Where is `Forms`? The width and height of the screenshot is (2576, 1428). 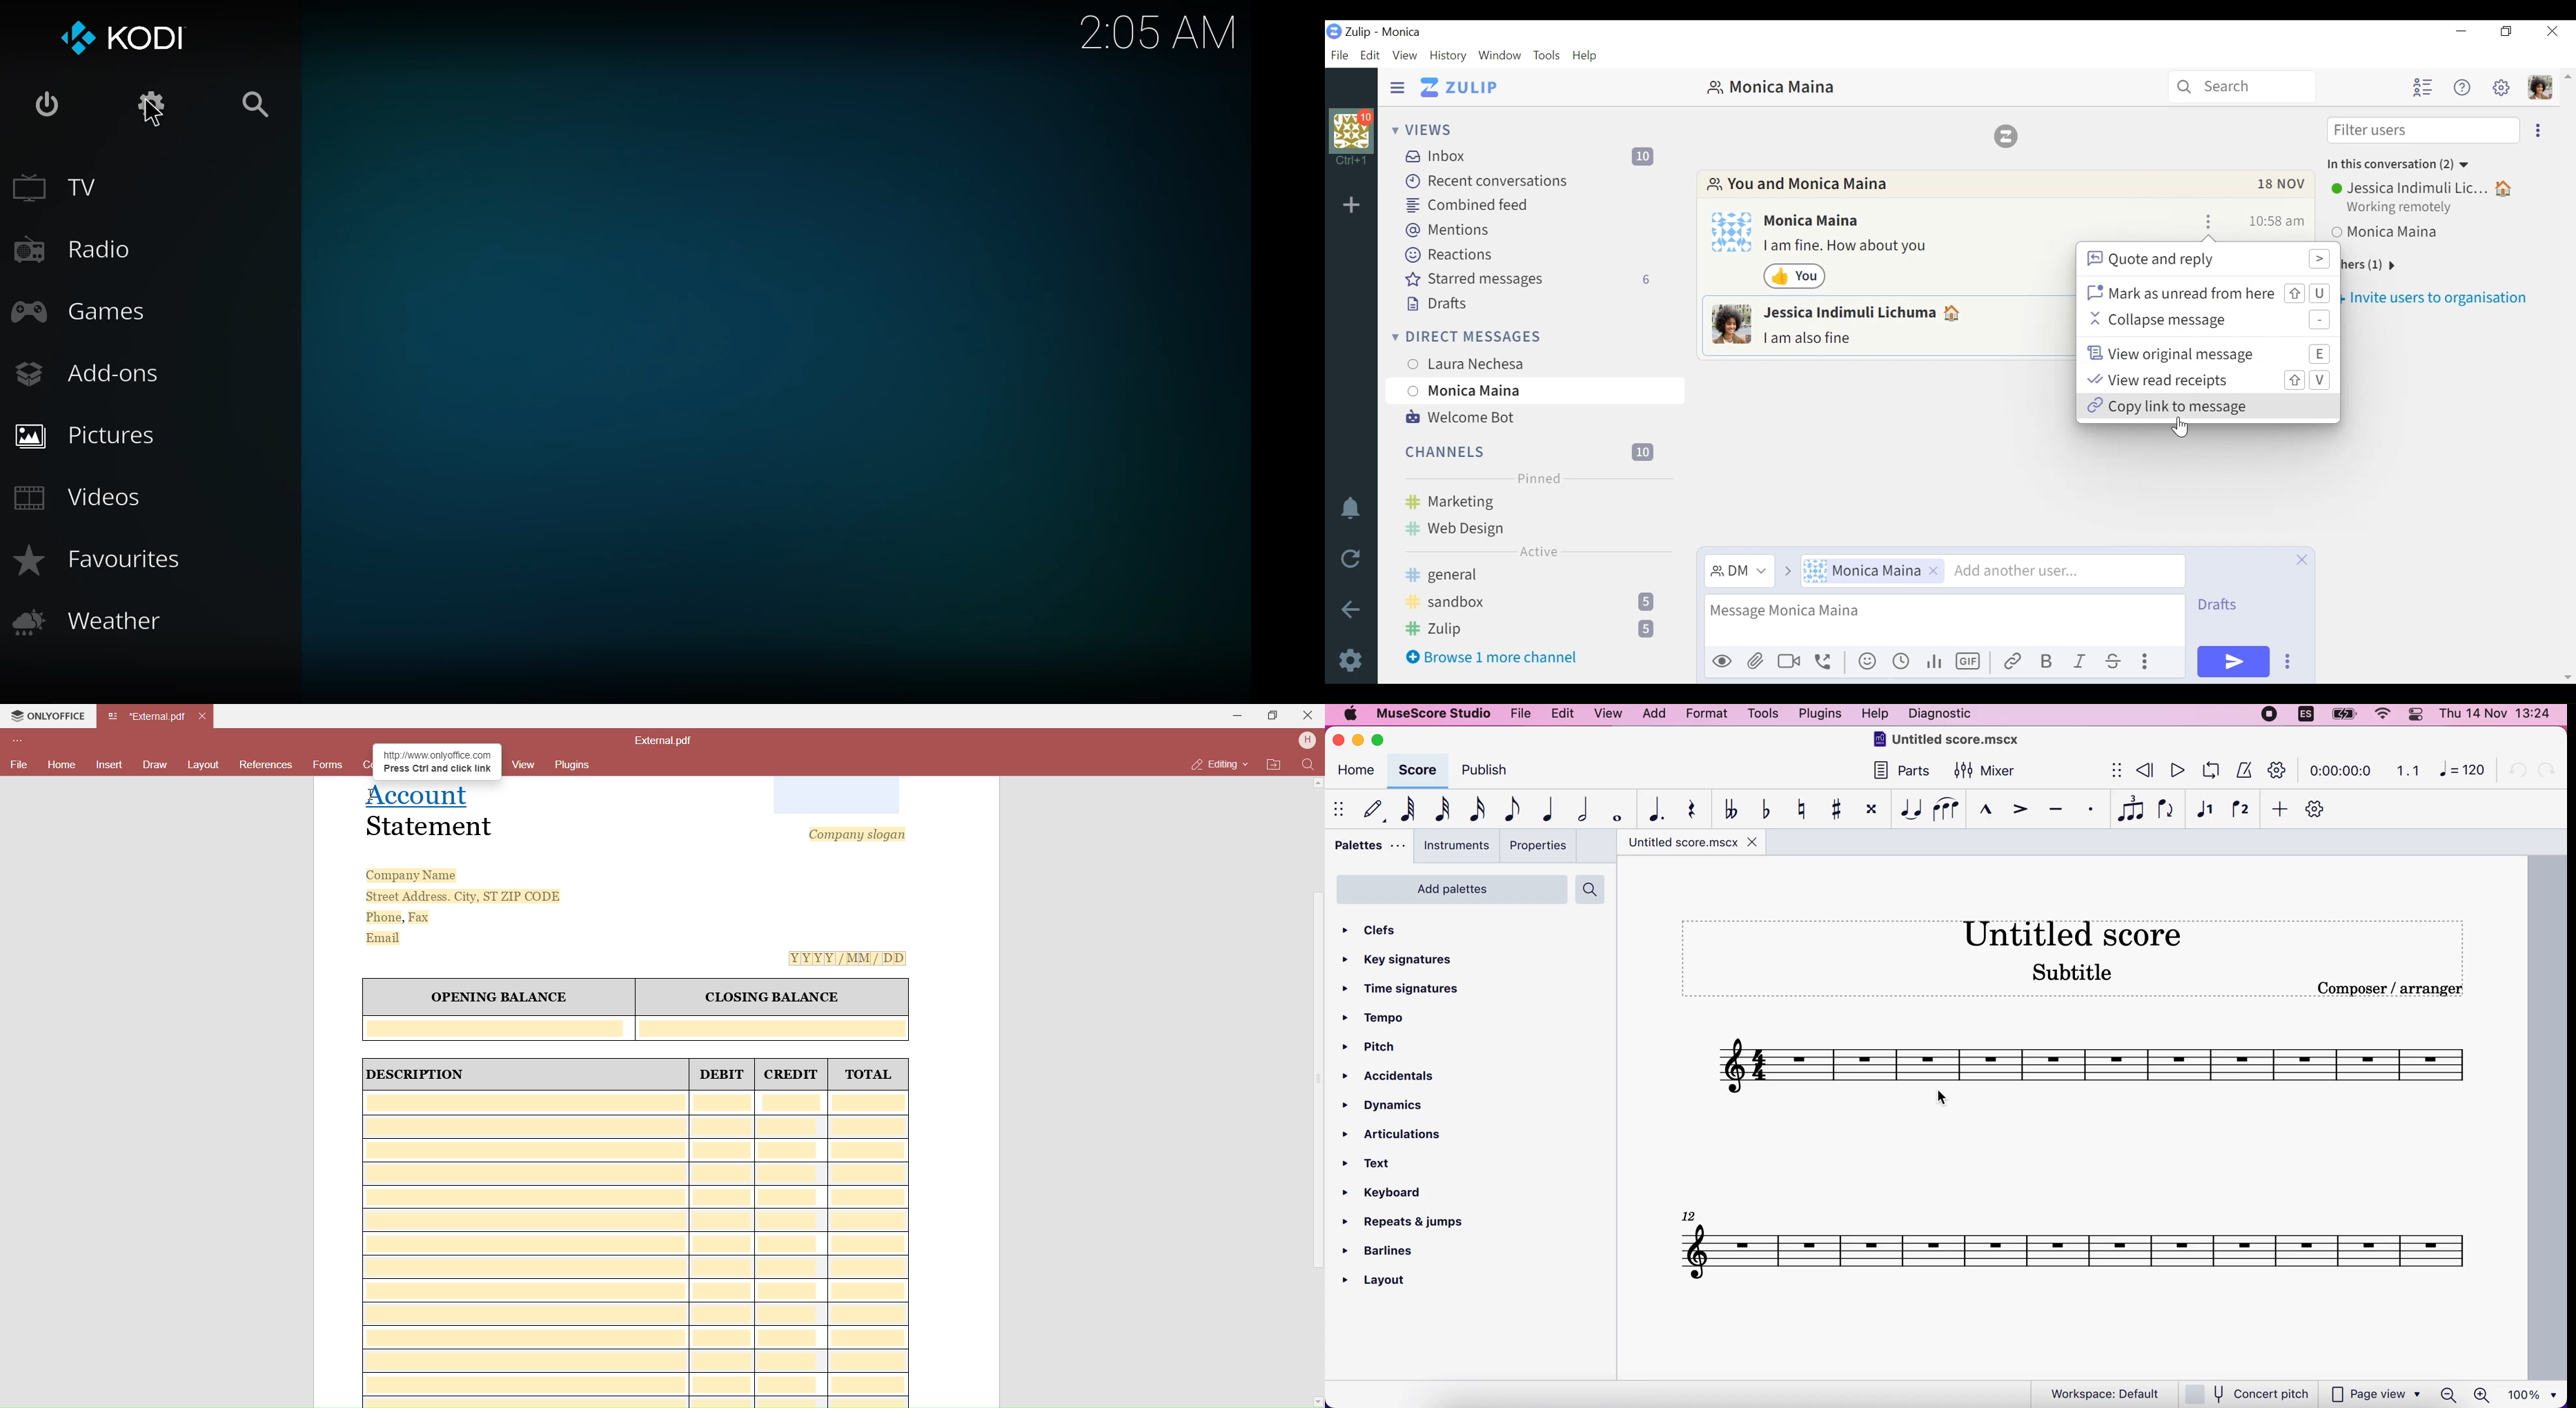
Forms is located at coordinates (328, 763).